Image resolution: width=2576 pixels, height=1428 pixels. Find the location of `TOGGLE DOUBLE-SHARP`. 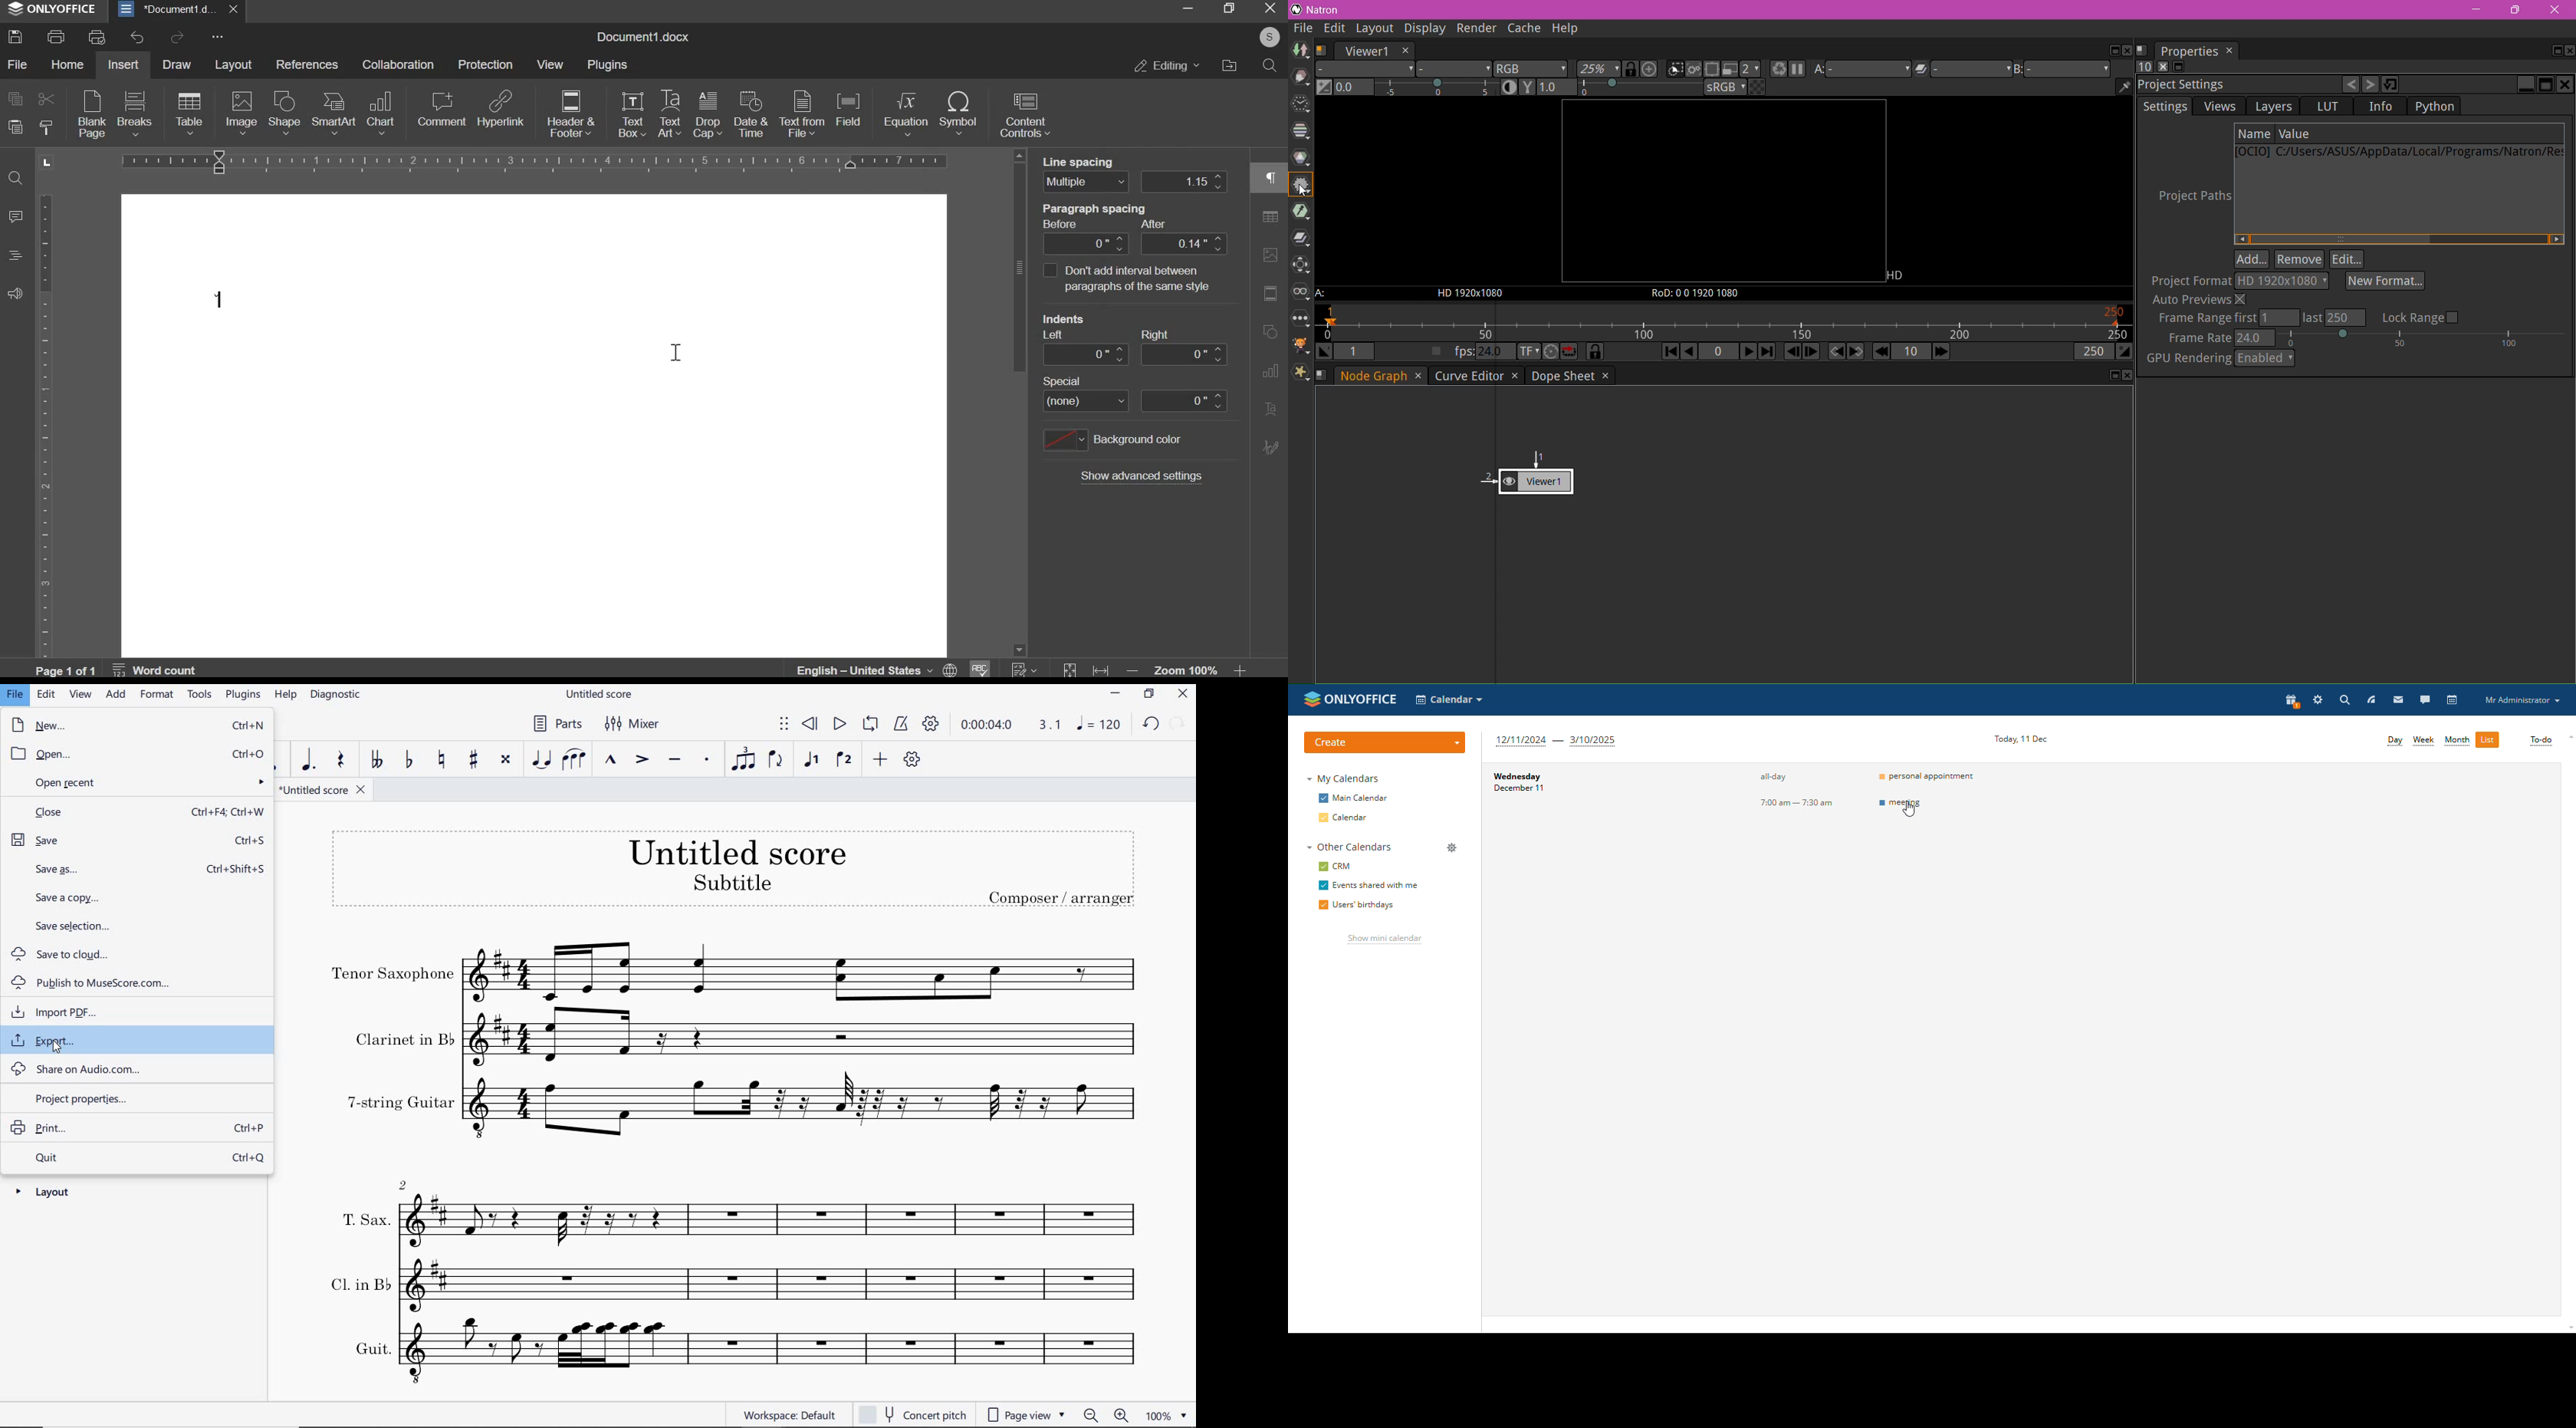

TOGGLE DOUBLE-SHARP is located at coordinates (505, 762).